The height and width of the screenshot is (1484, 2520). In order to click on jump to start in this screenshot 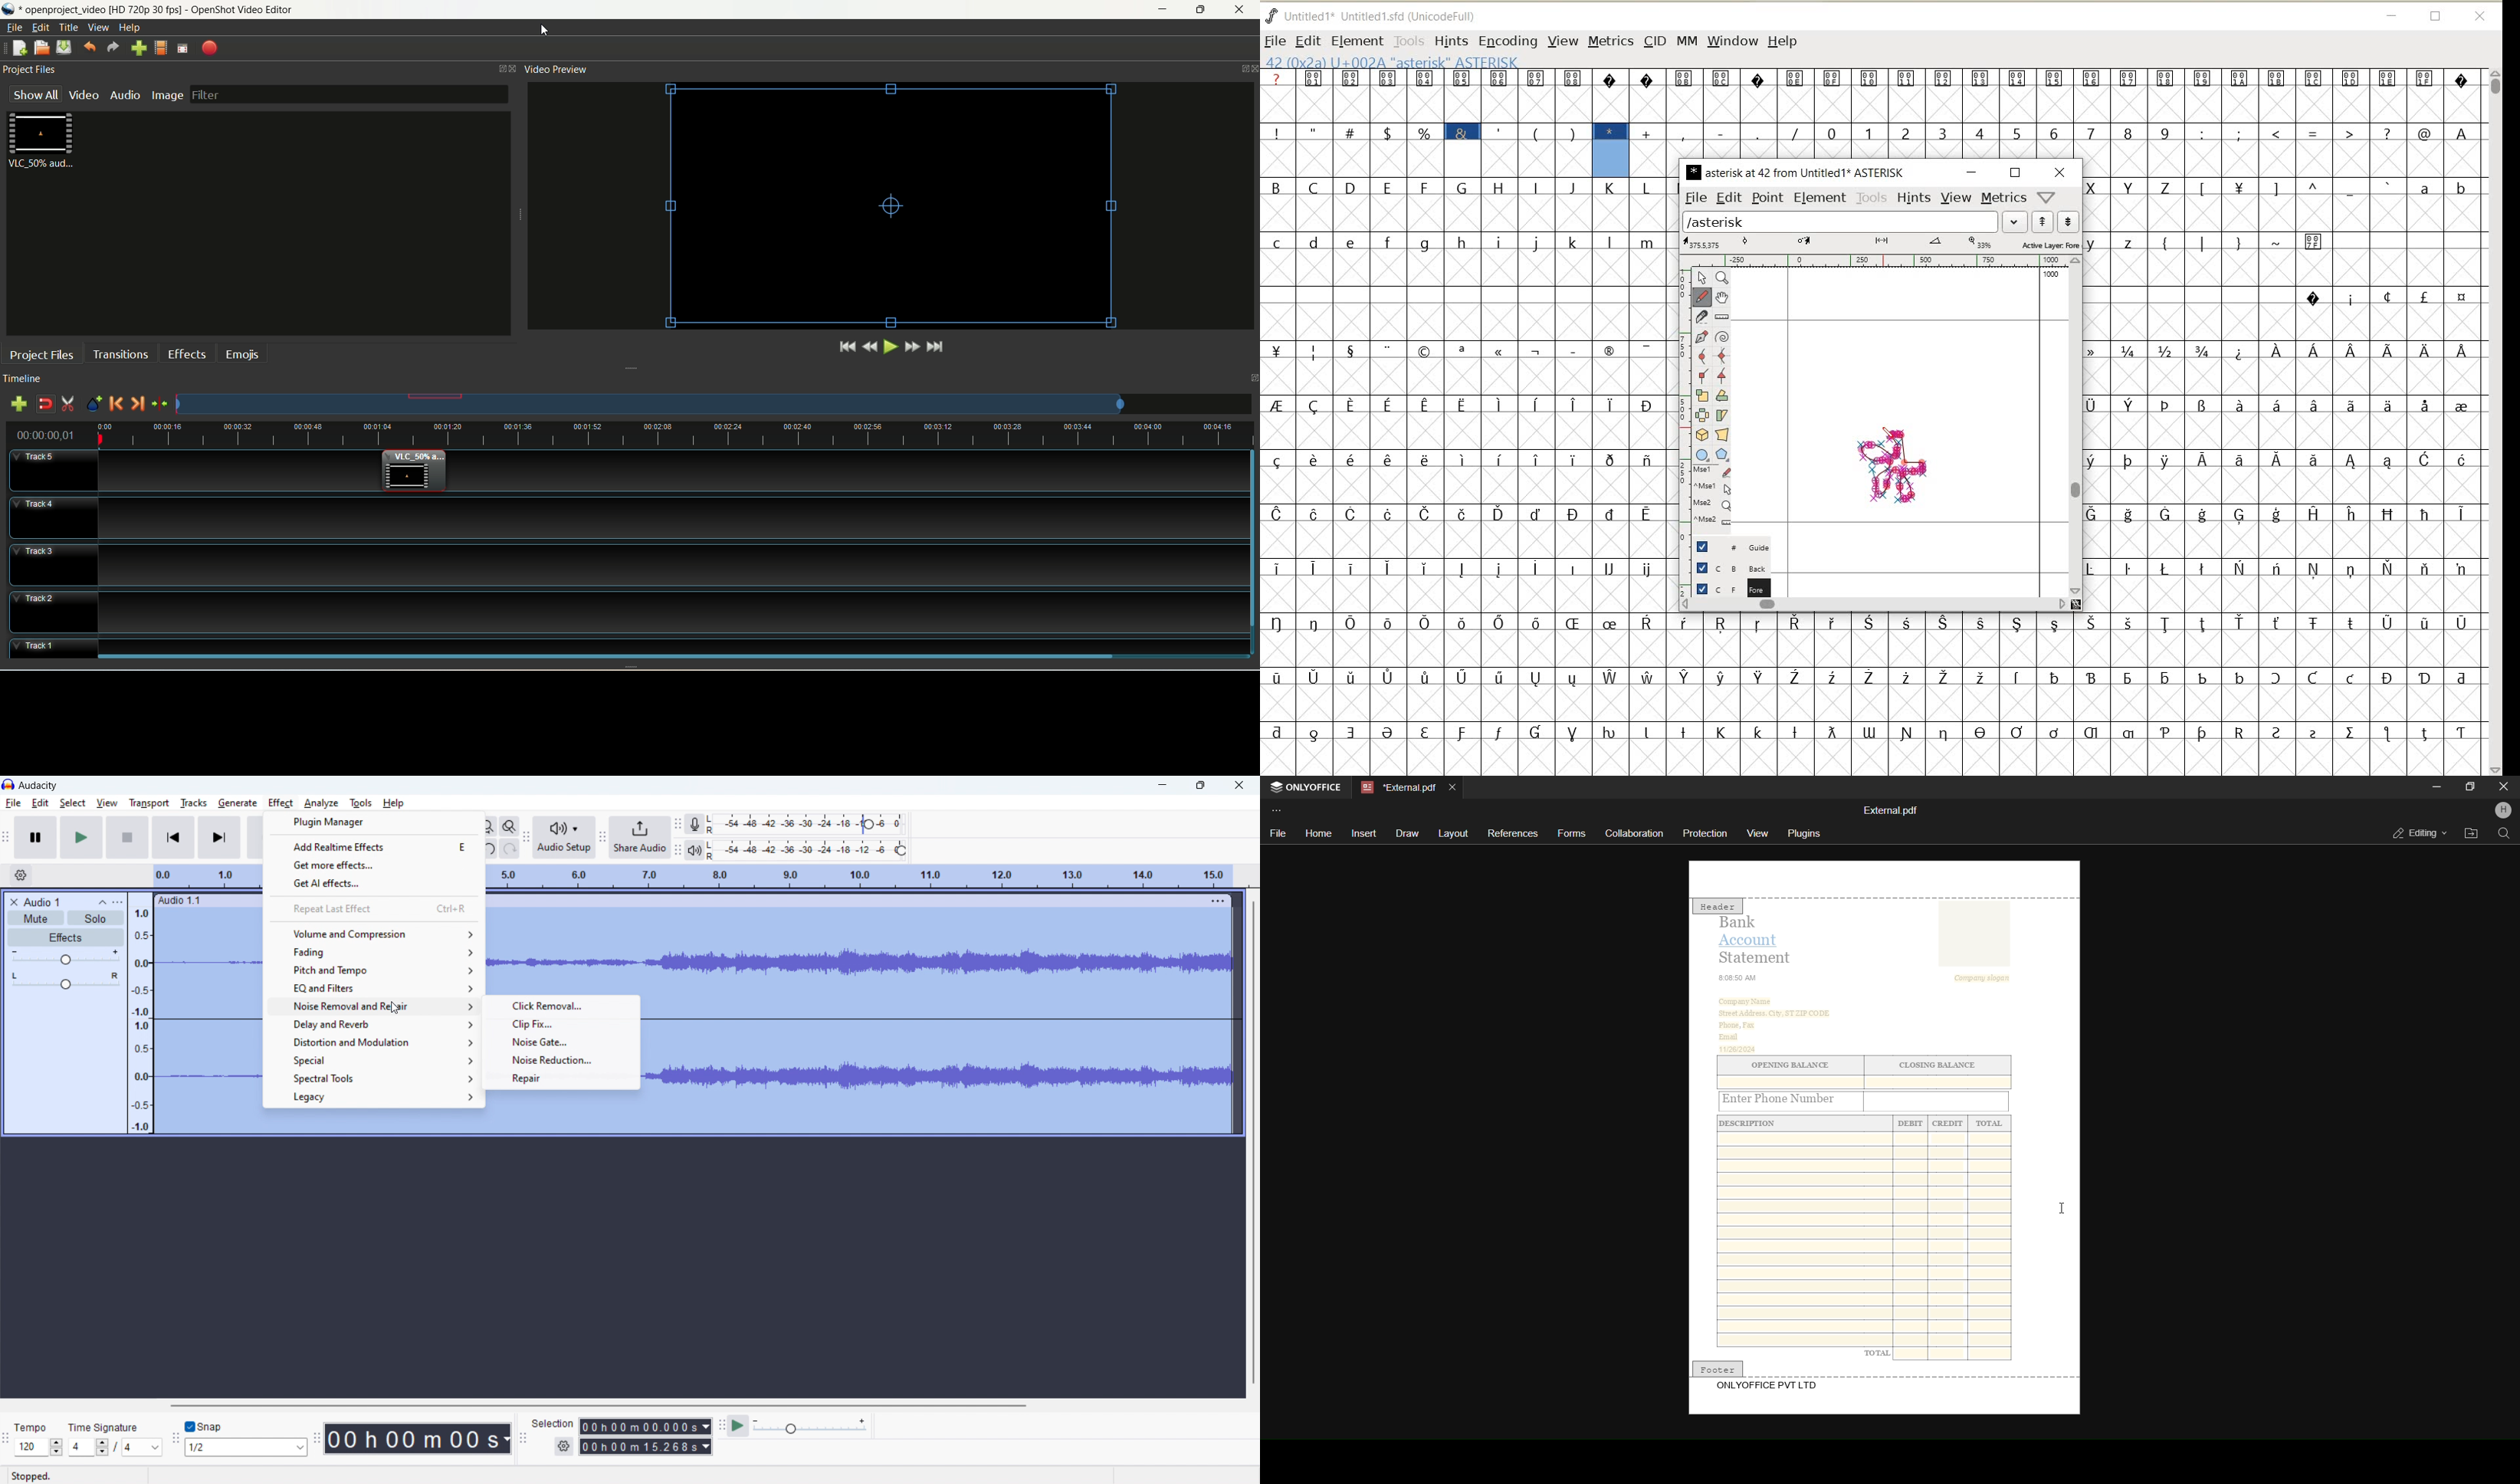, I will do `click(846, 347)`.